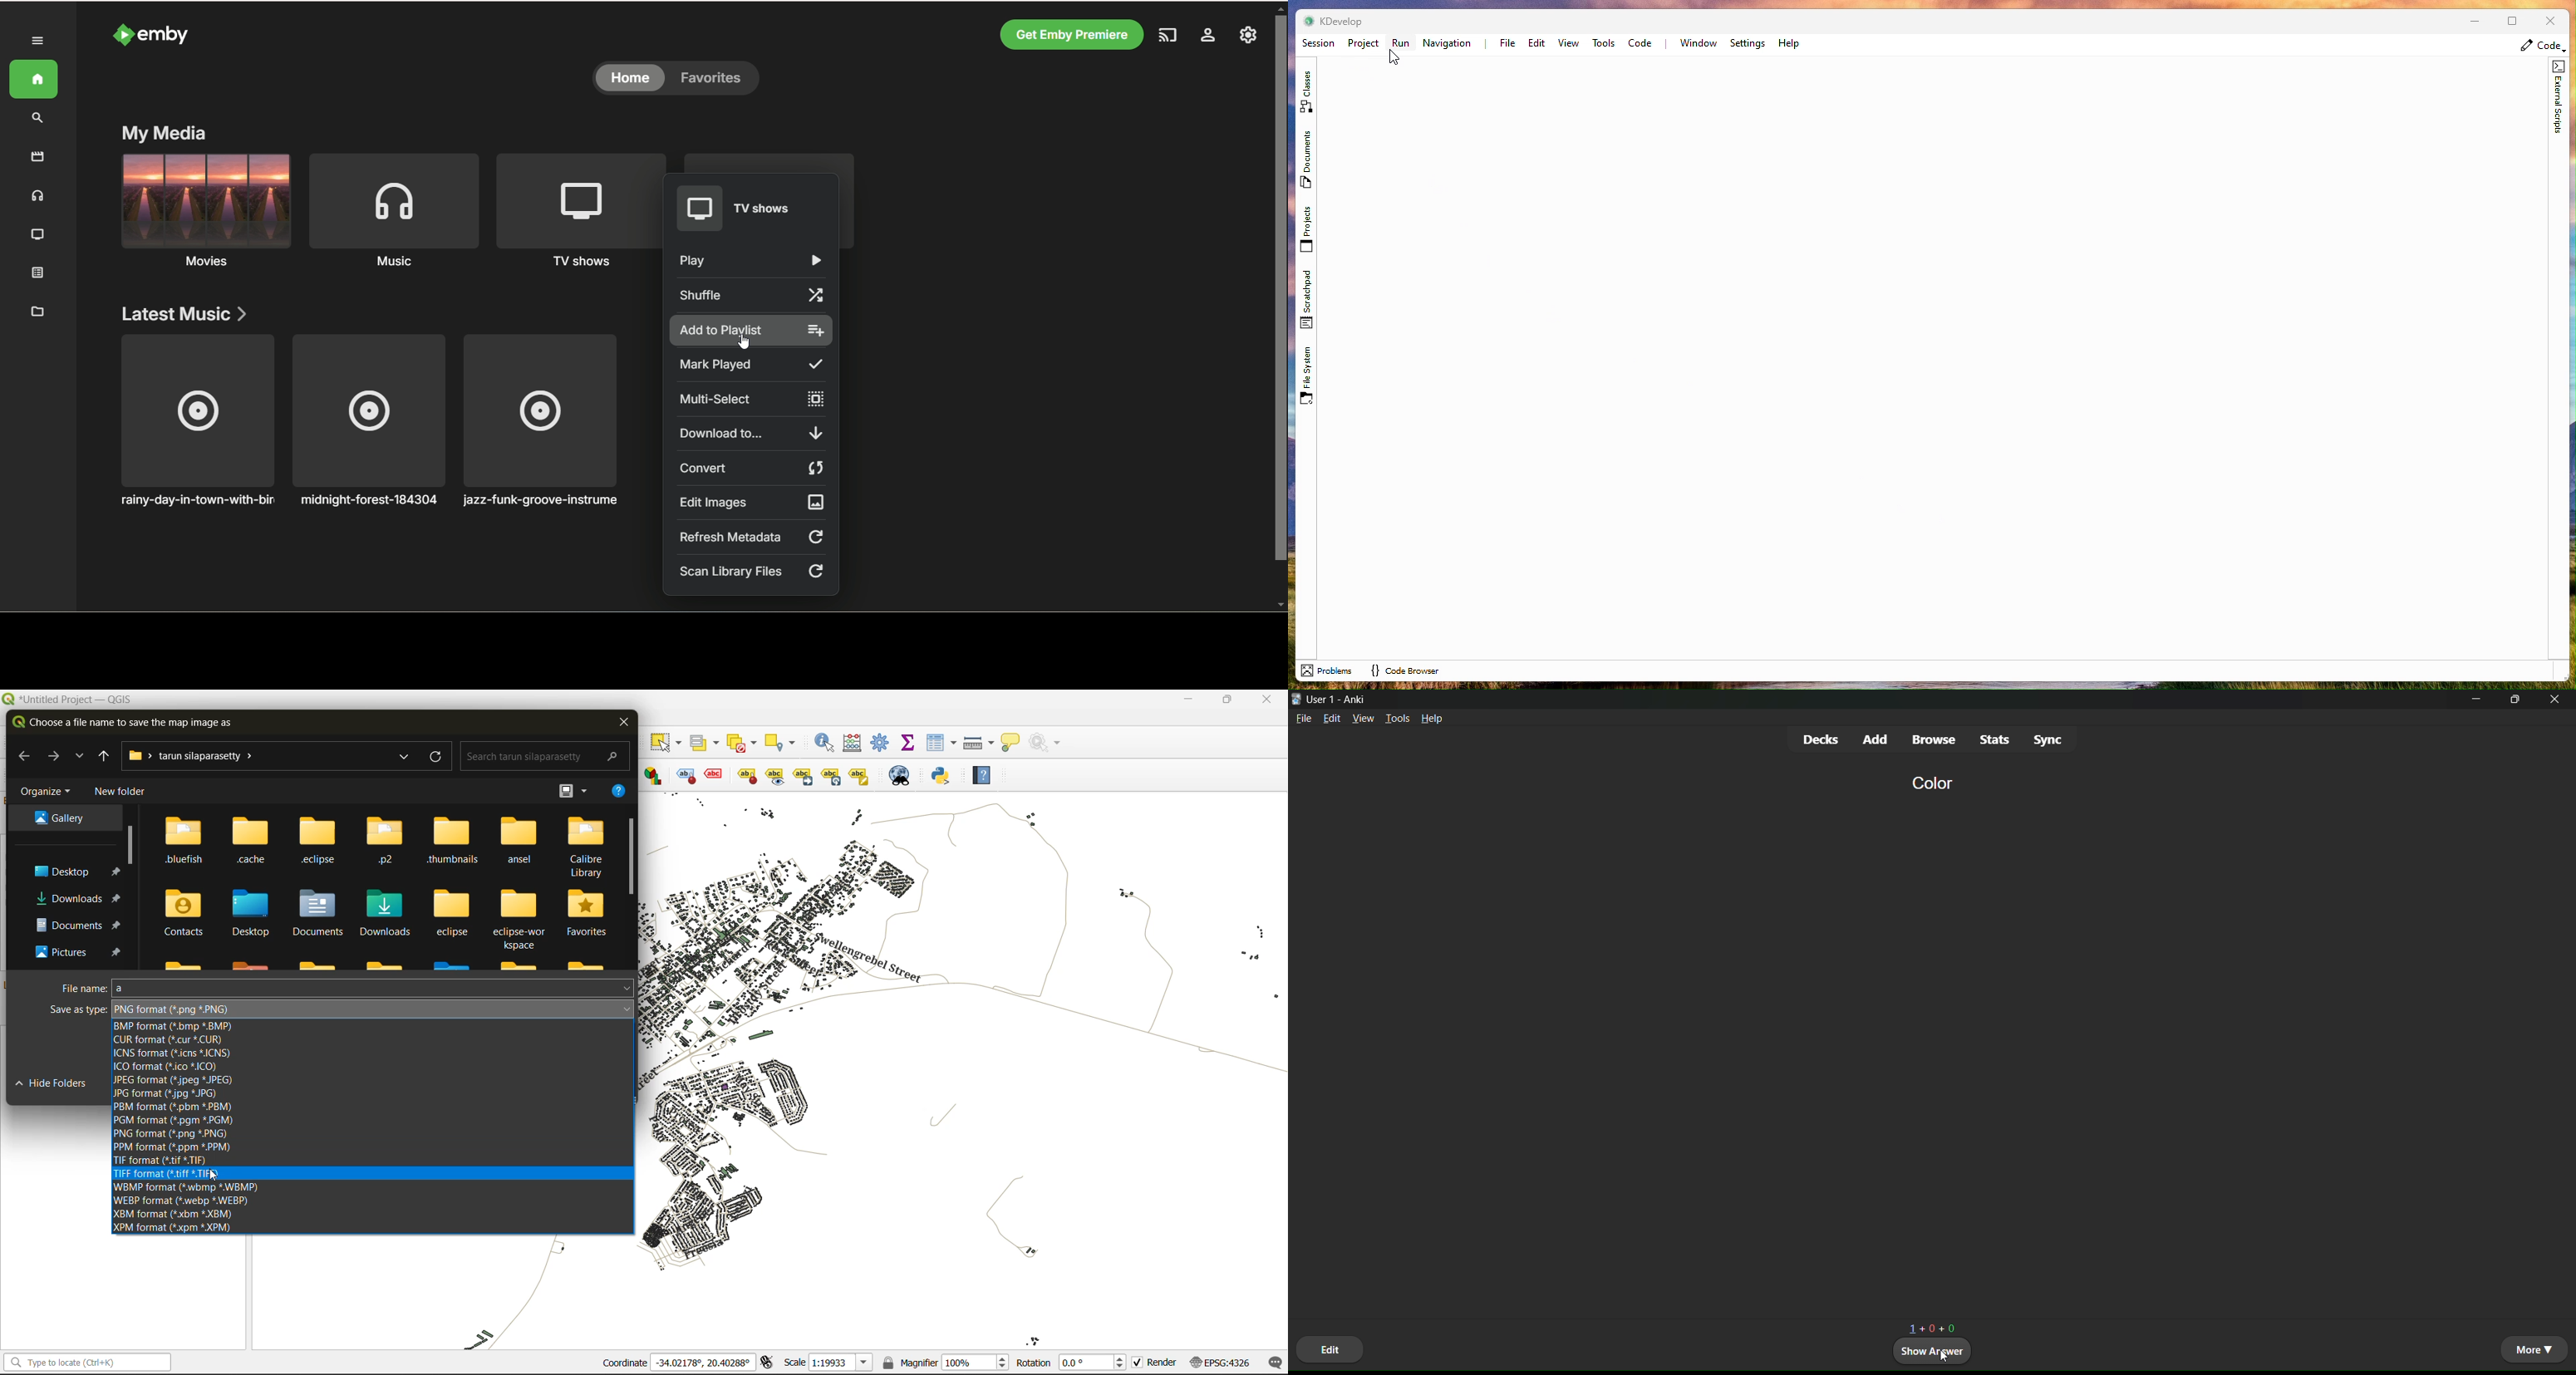 The width and height of the screenshot is (2576, 1400). Describe the element at coordinates (1071, 1362) in the screenshot. I see `rotation` at that location.